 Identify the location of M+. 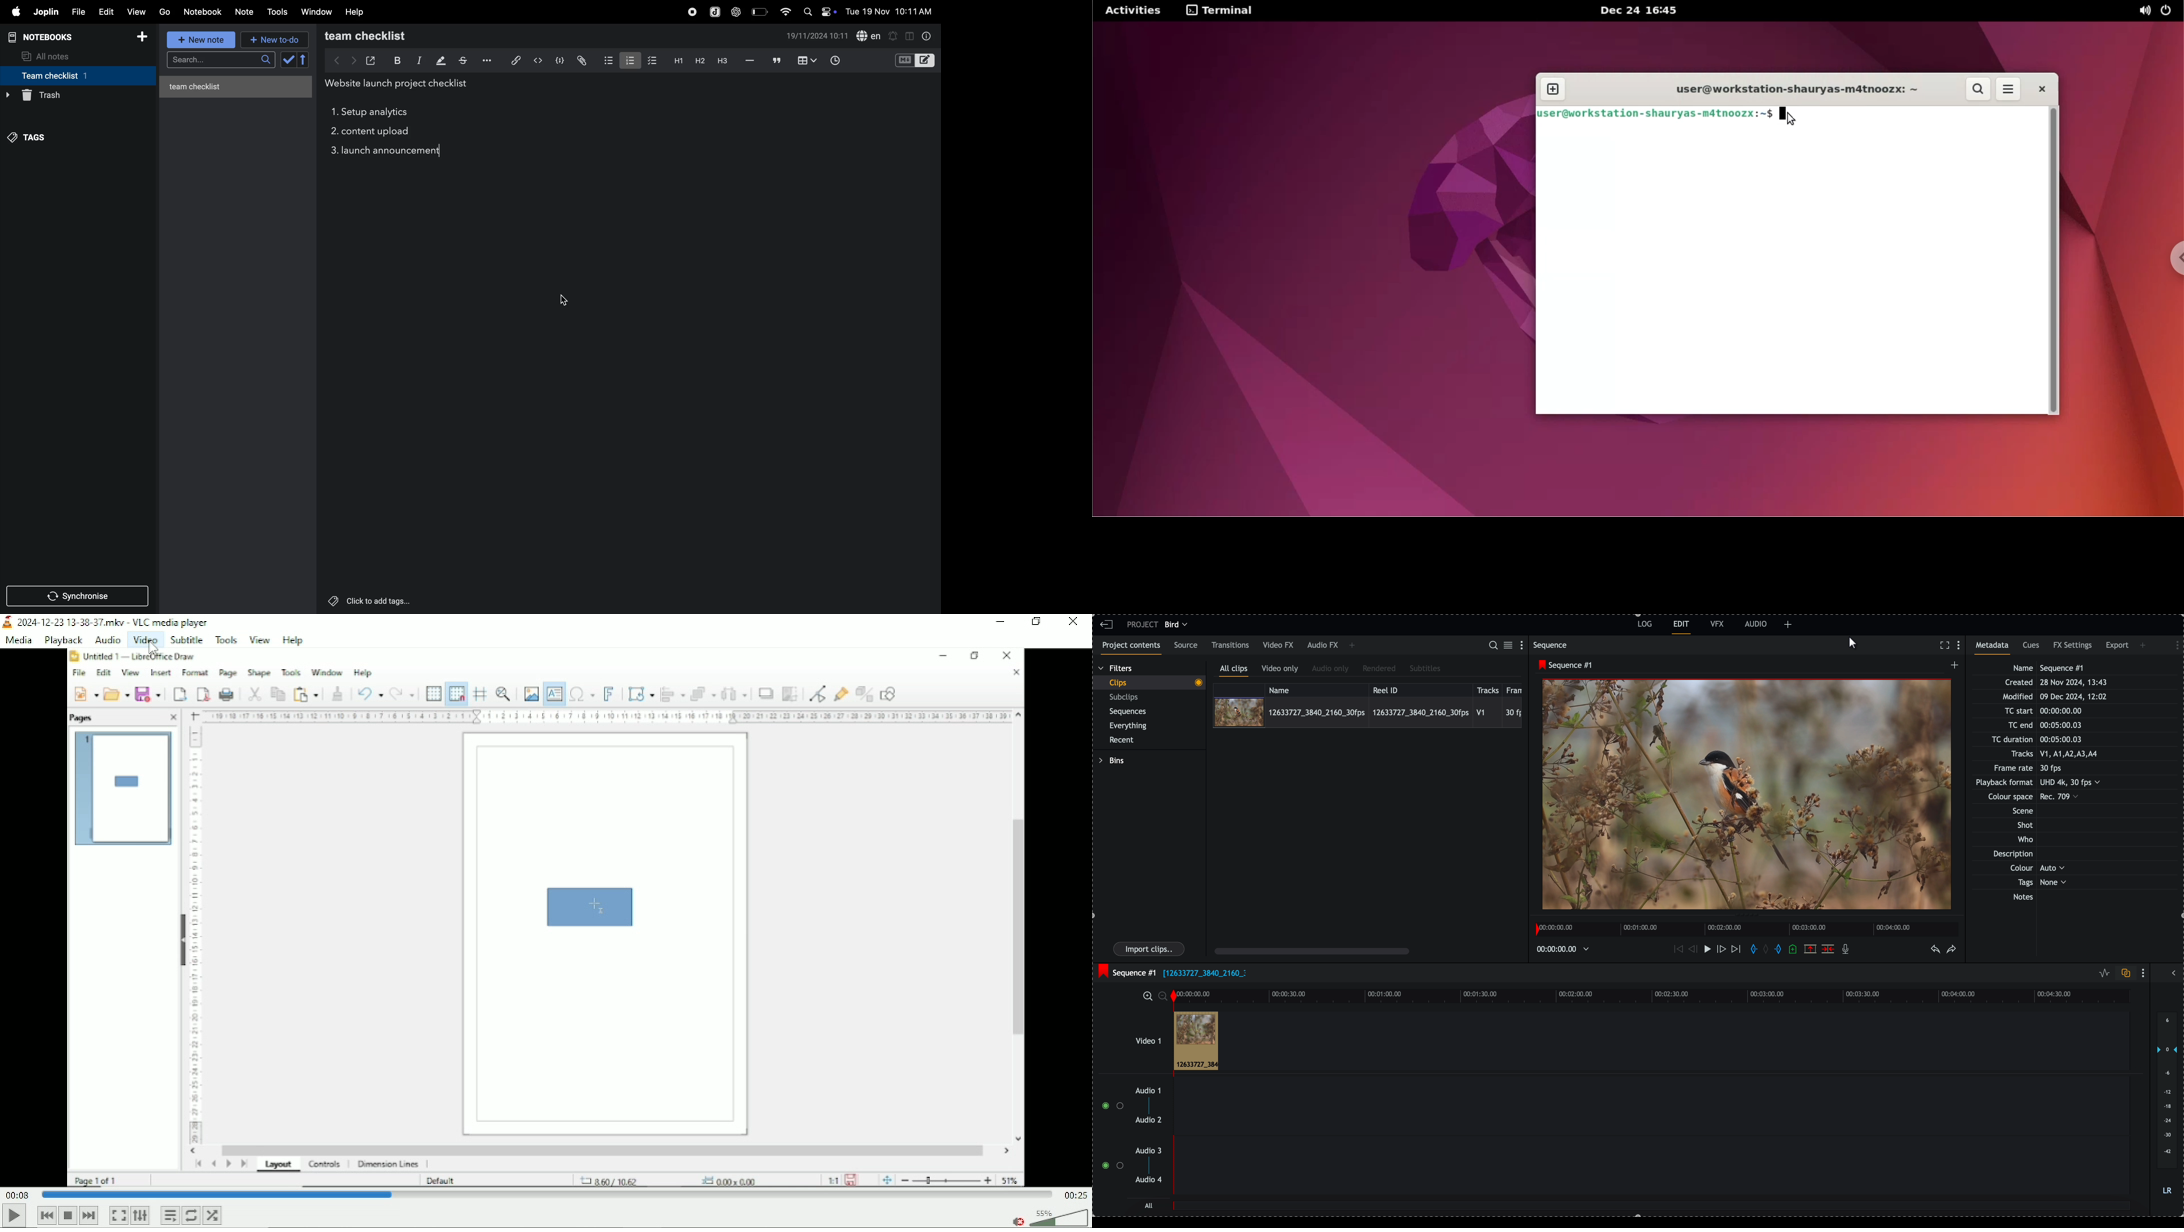
(904, 60).